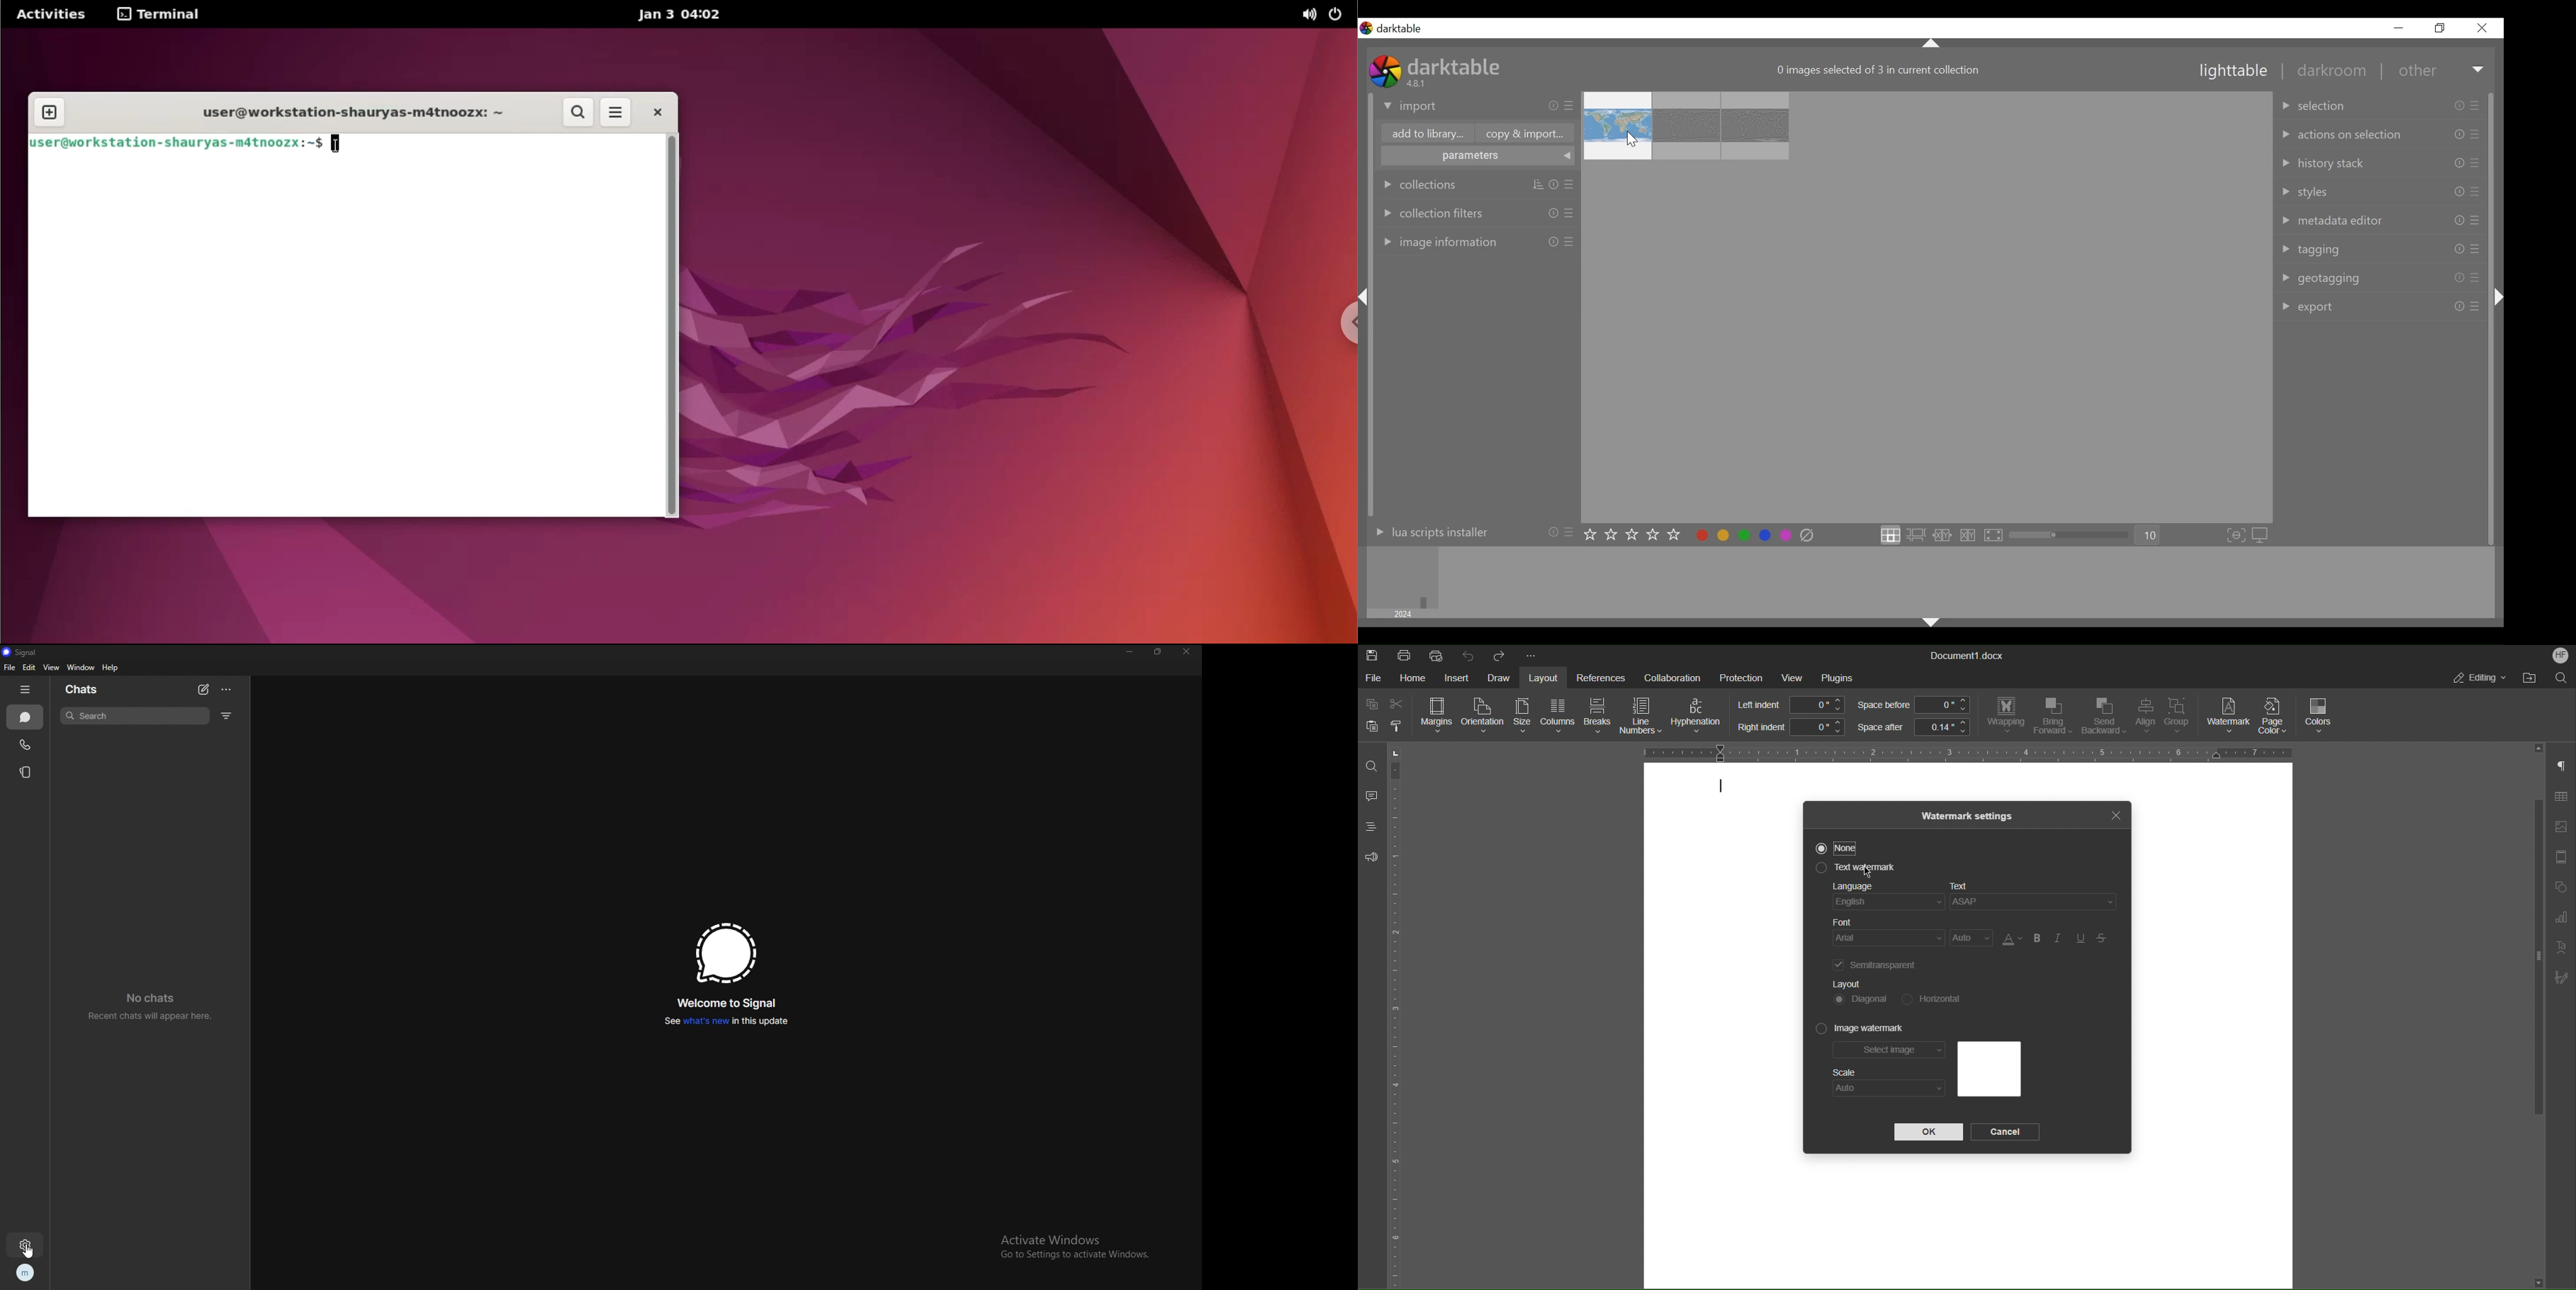  What do you see at coordinates (2383, 279) in the screenshot?
I see `geotagging` at bounding box center [2383, 279].